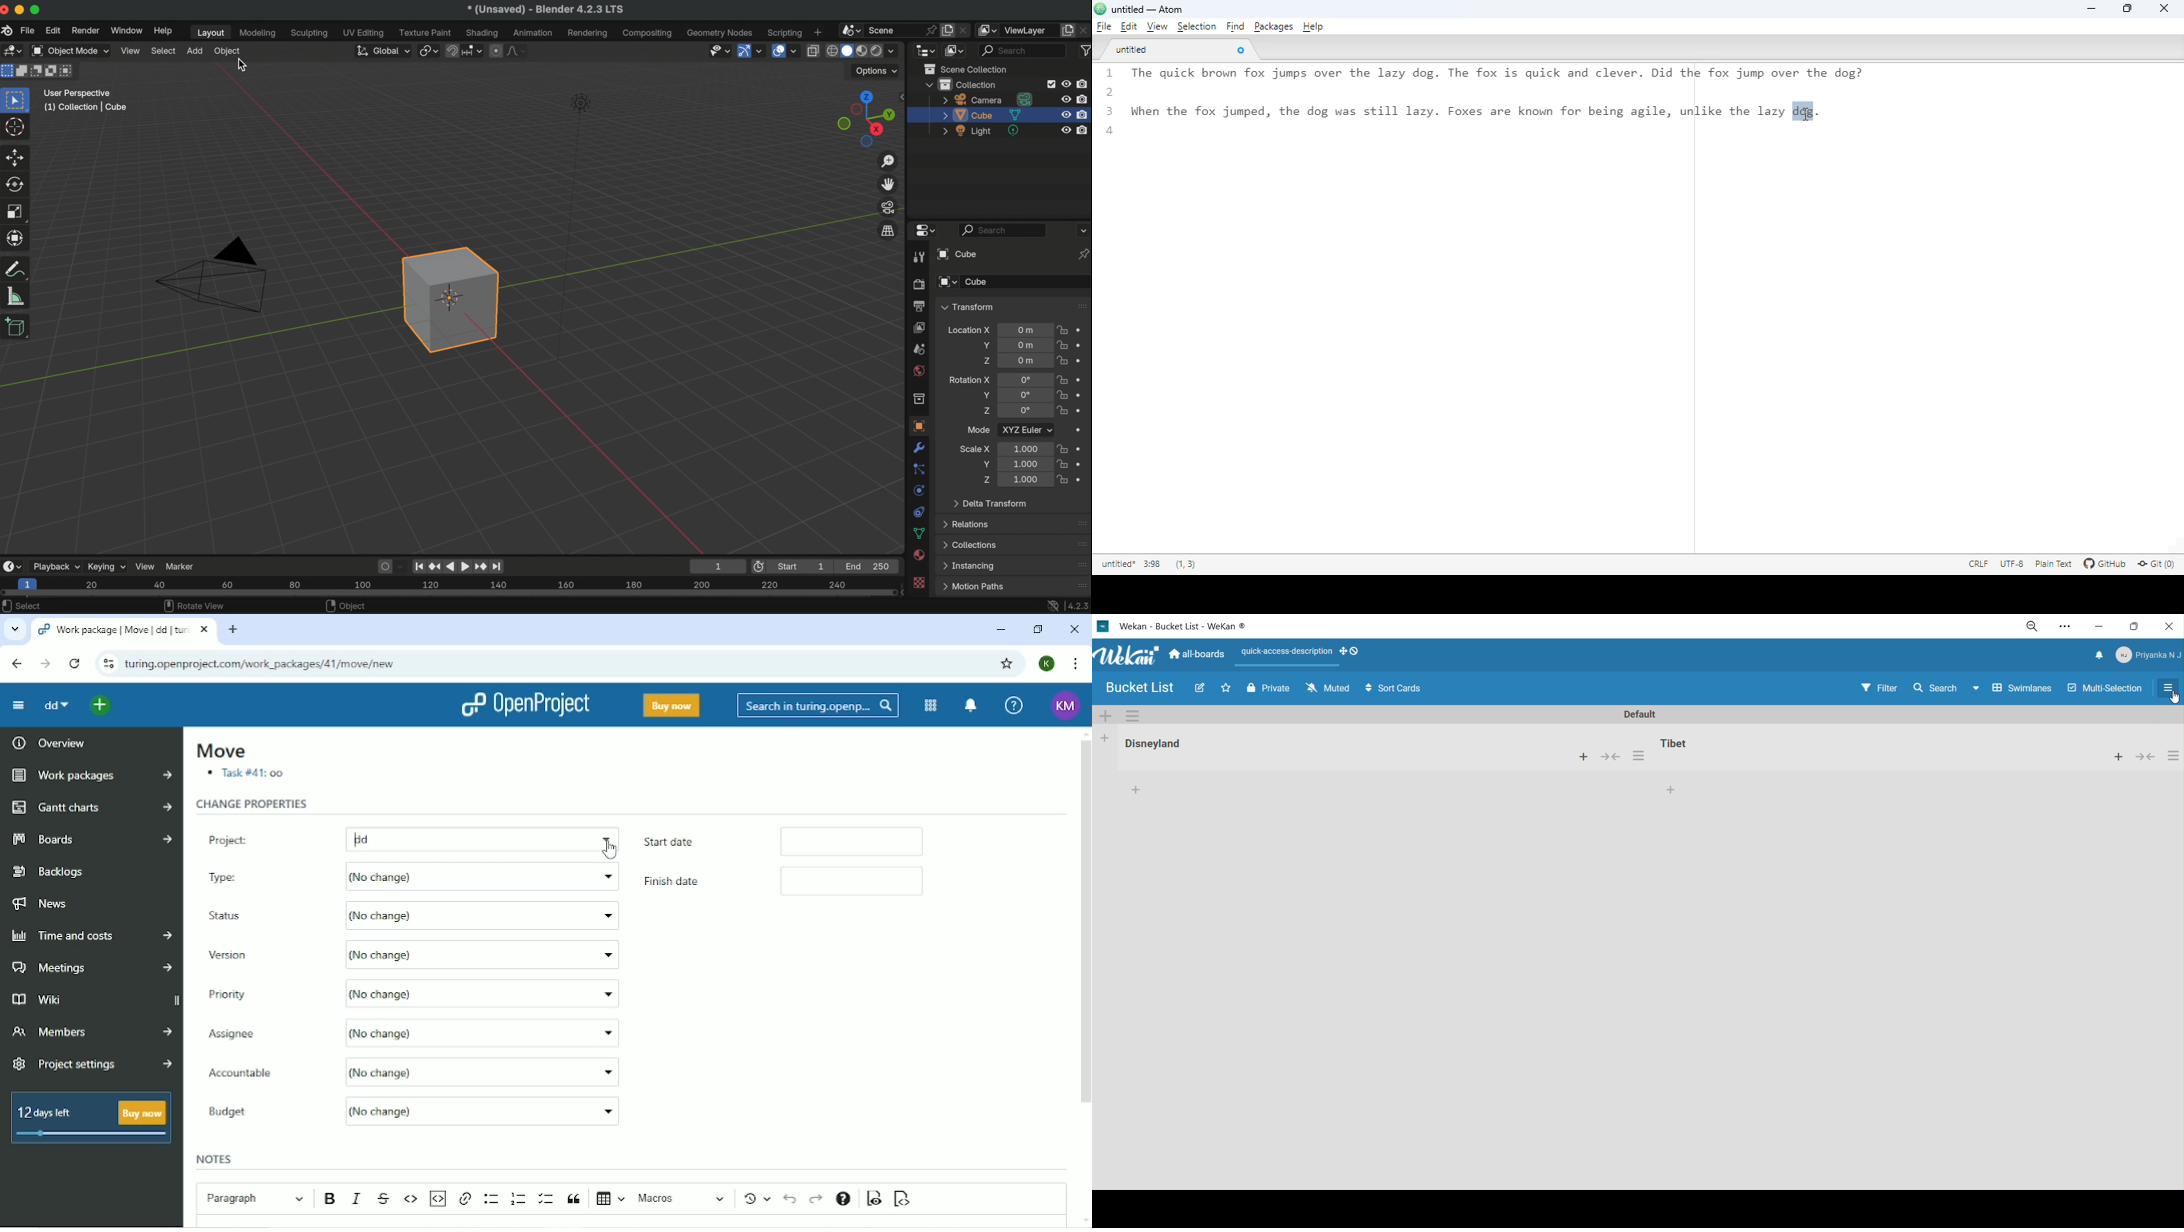 The width and height of the screenshot is (2184, 1232). Describe the element at coordinates (926, 49) in the screenshot. I see `editor type` at that location.